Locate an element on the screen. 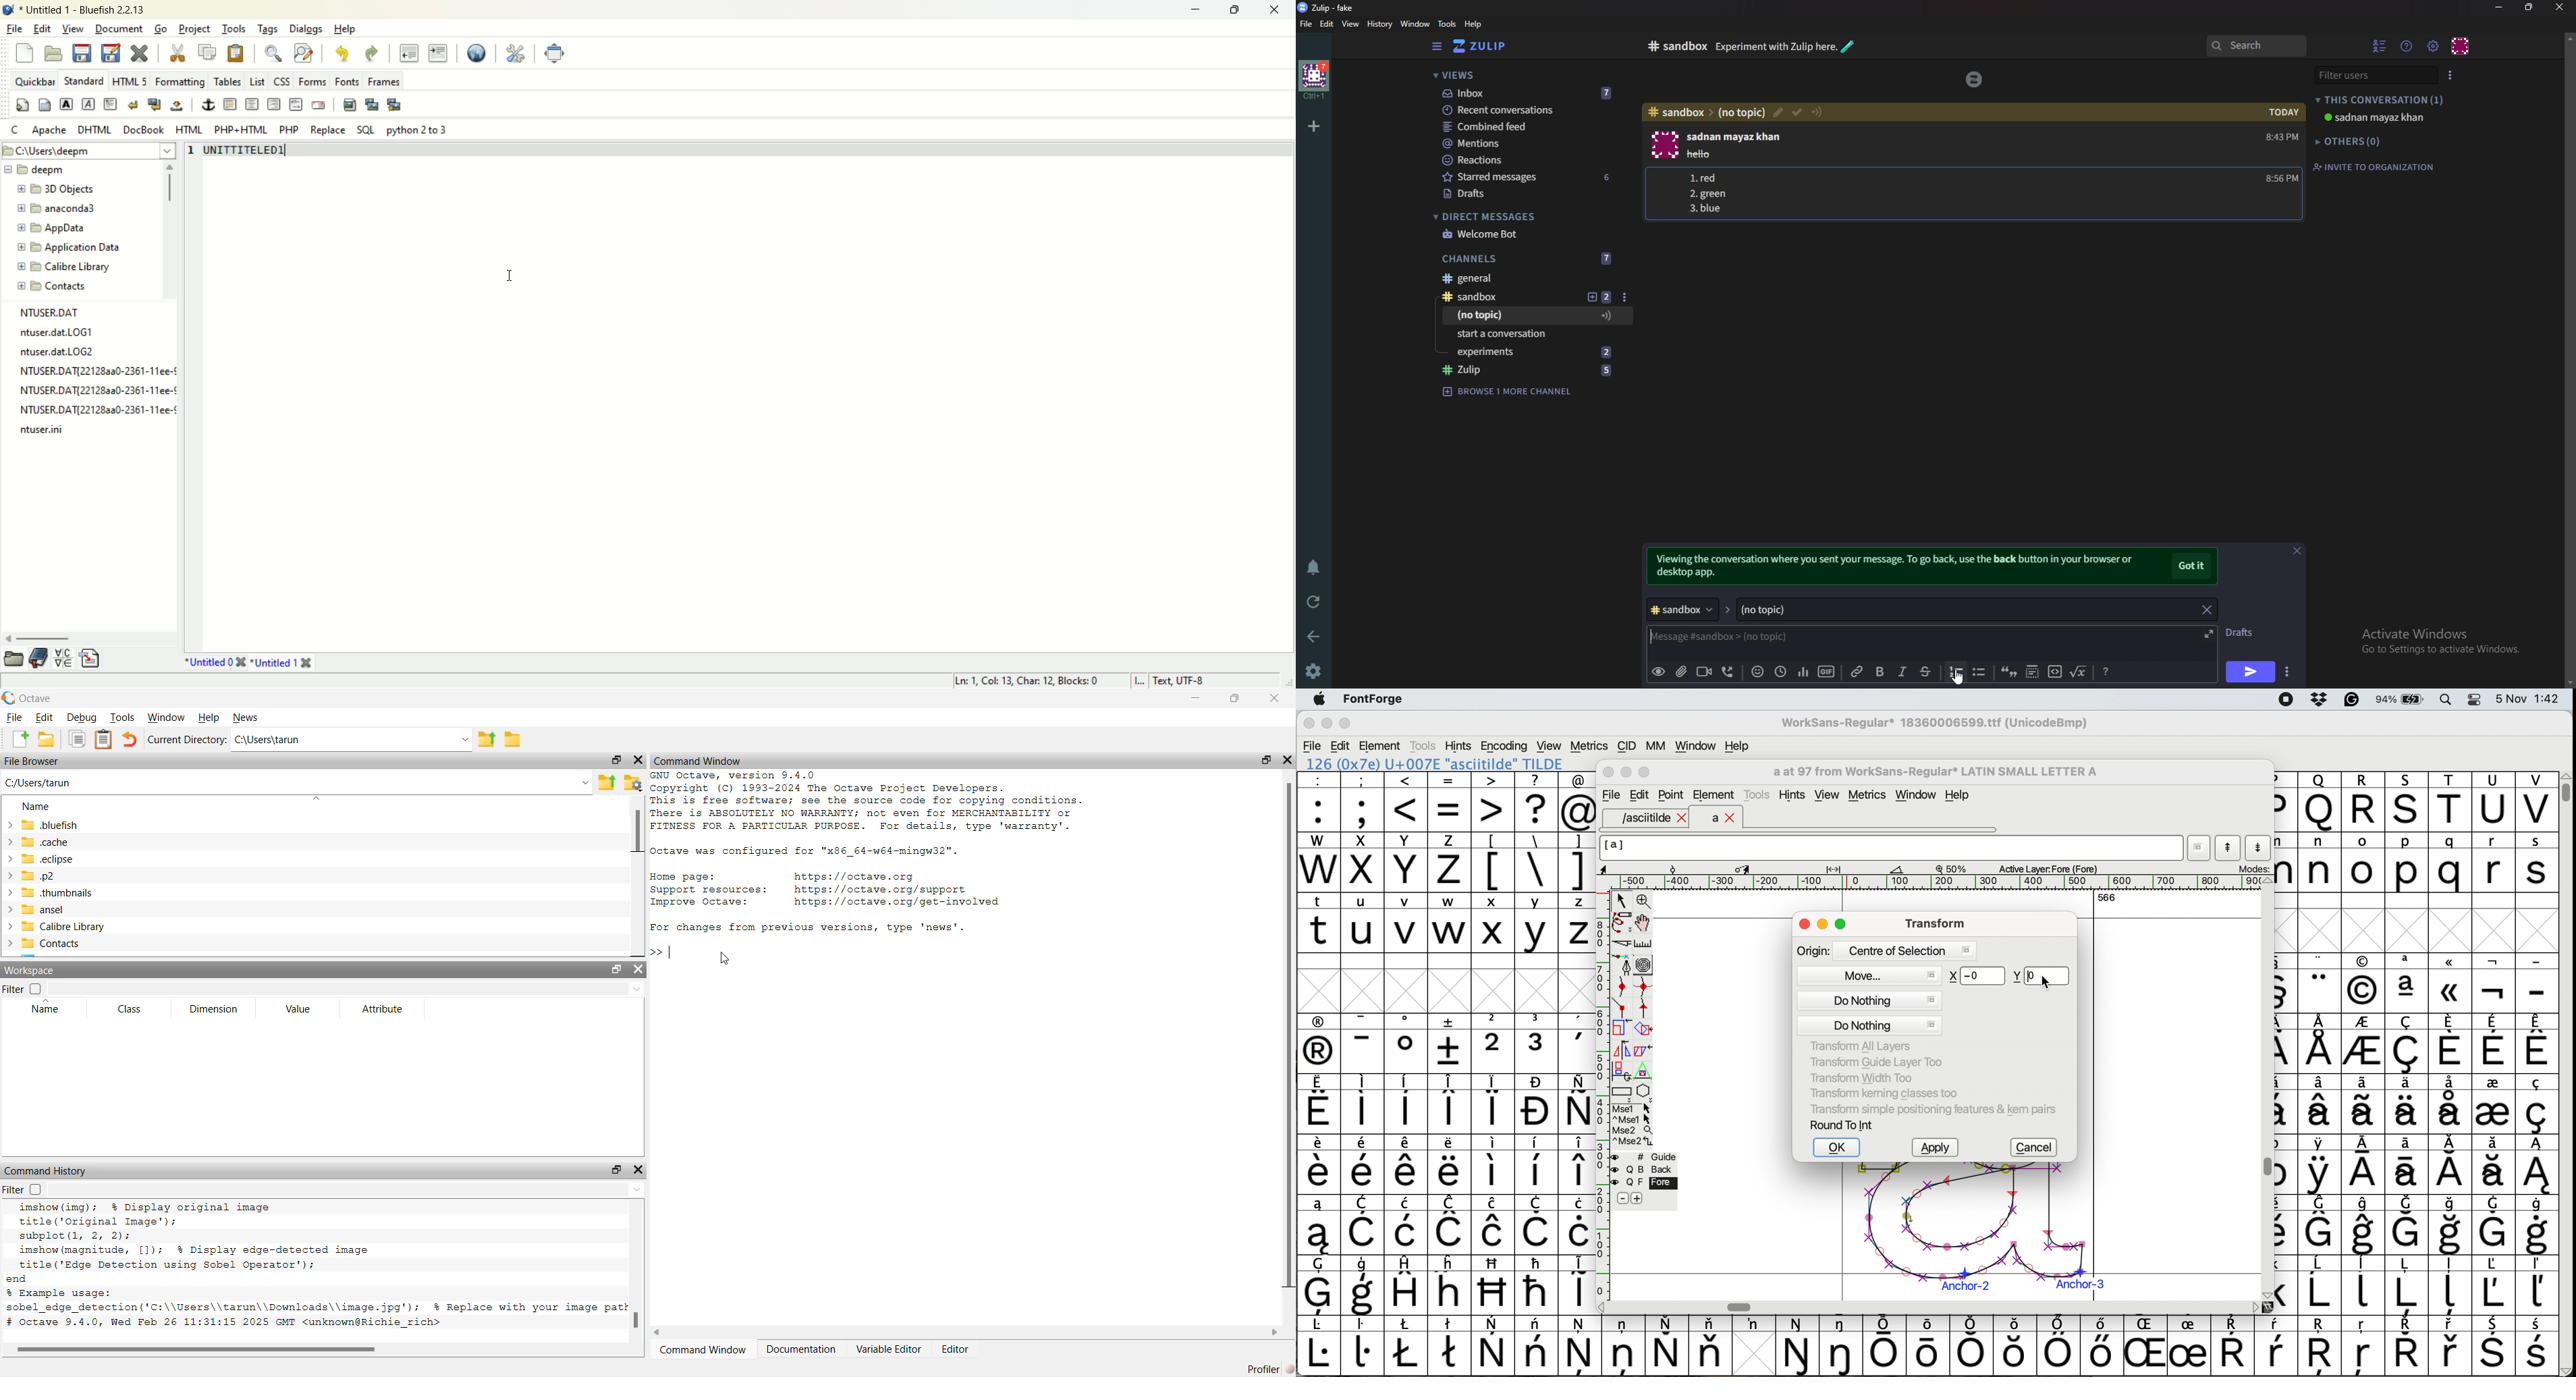 The height and width of the screenshot is (1400, 2576). Home view is located at coordinates (1489, 46).